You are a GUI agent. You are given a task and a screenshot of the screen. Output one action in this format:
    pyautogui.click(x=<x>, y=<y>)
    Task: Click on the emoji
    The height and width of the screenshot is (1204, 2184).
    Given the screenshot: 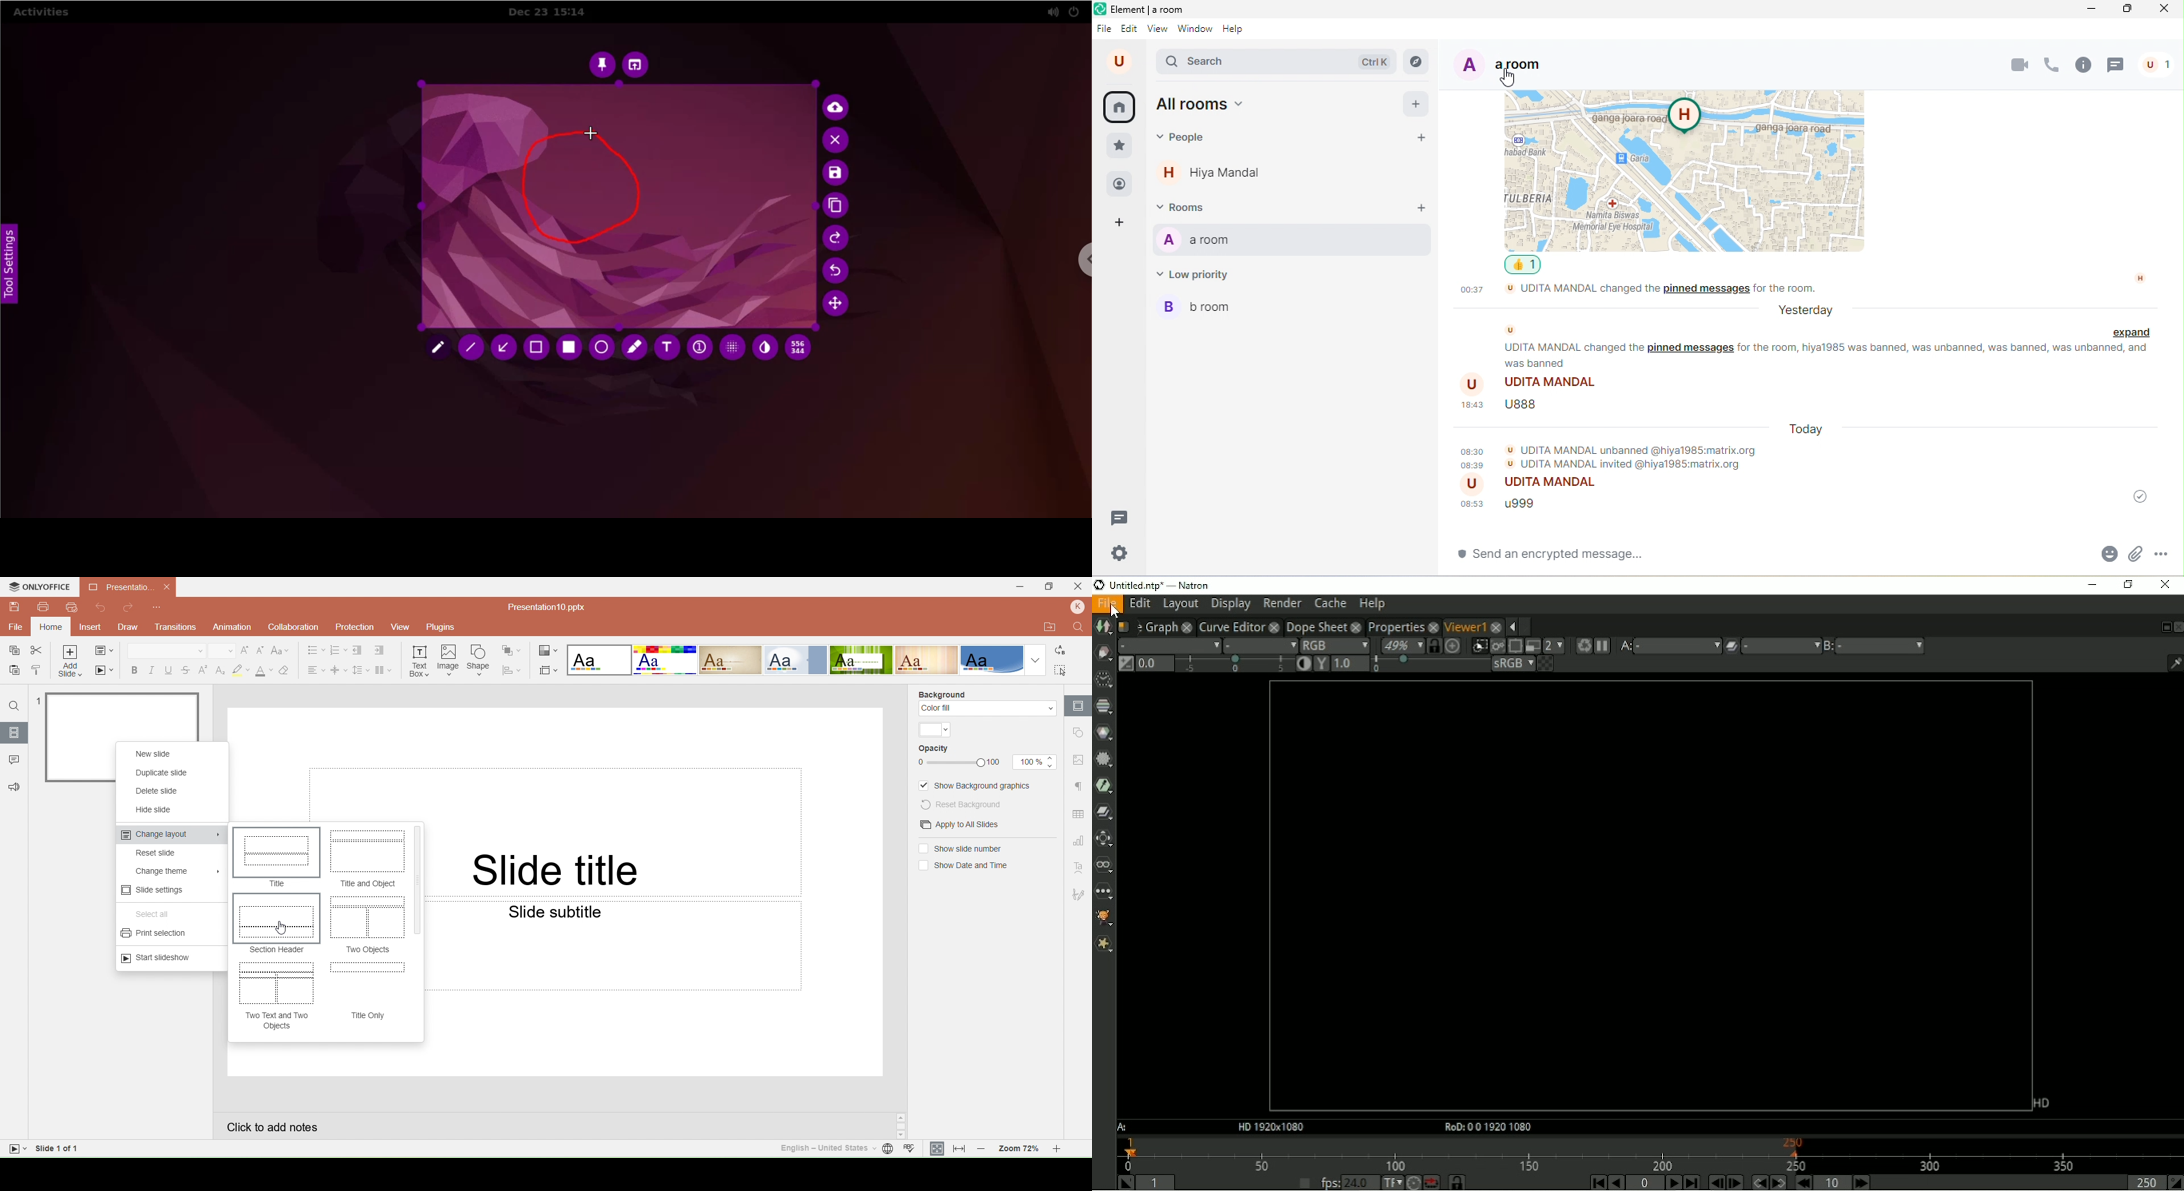 What is the action you would take?
    pyautogui.click(x=2110, y=556)
    